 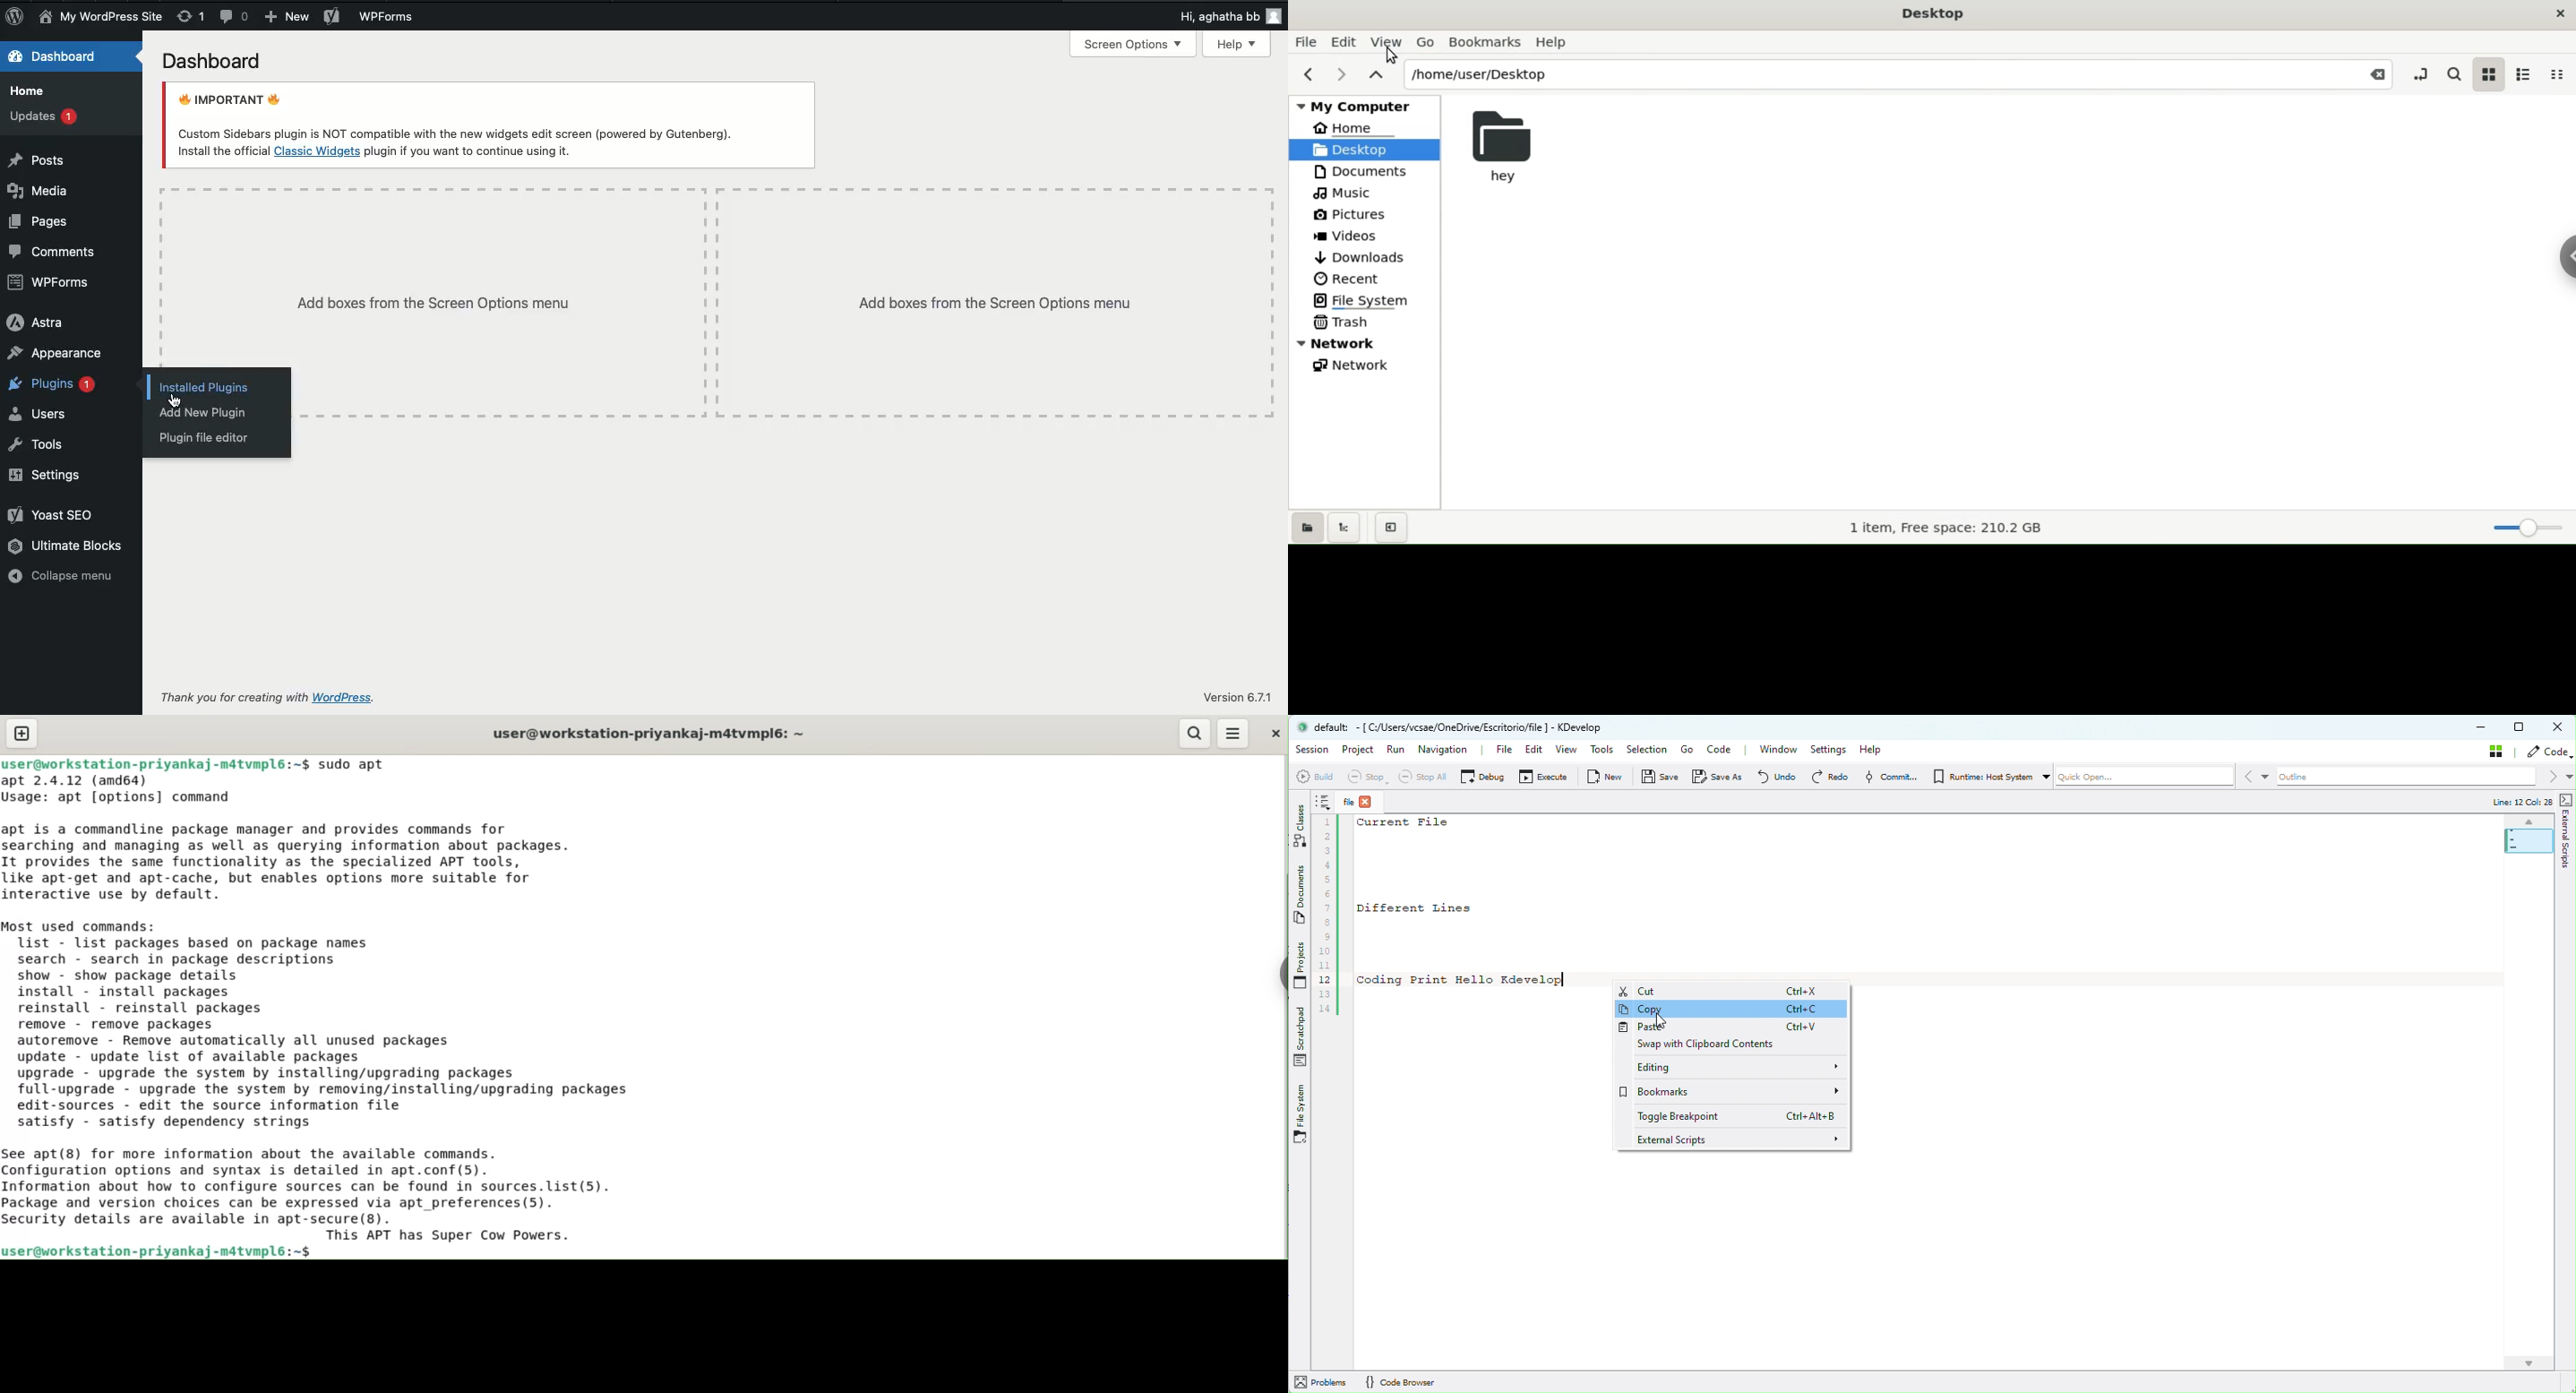 I want to click on search, so click(x=2451, y=73).